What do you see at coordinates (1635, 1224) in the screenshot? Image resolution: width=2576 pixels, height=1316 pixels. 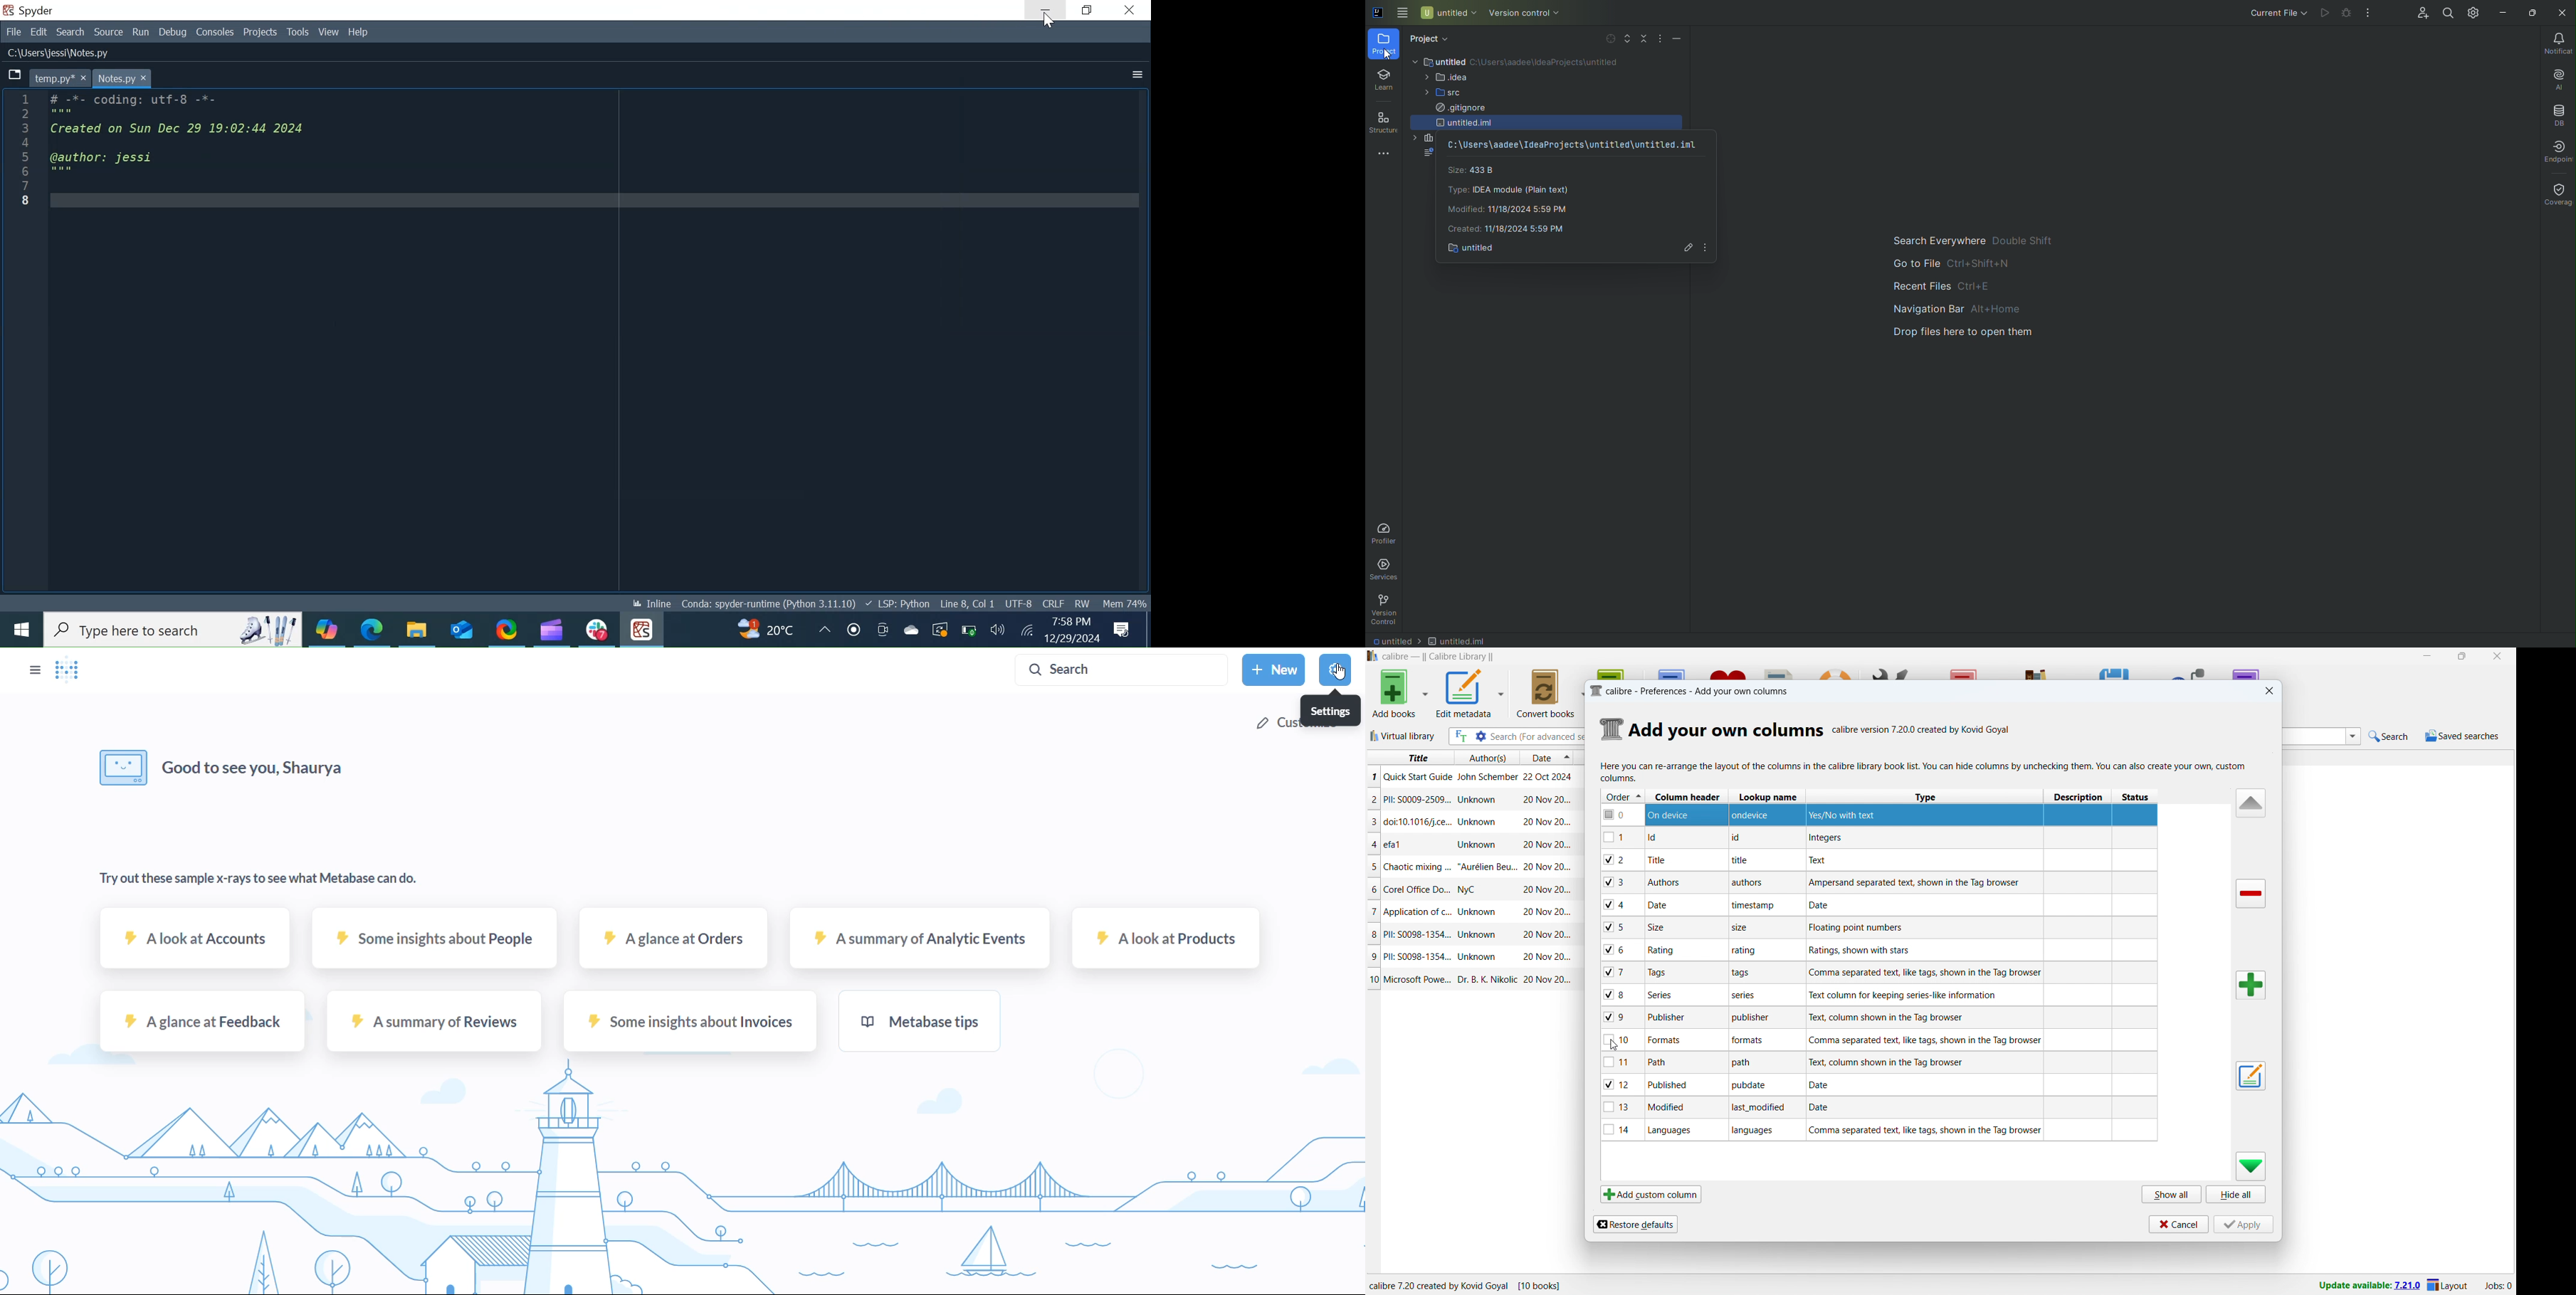 I see `restore defaults` at bounding box center [1635, 1224].